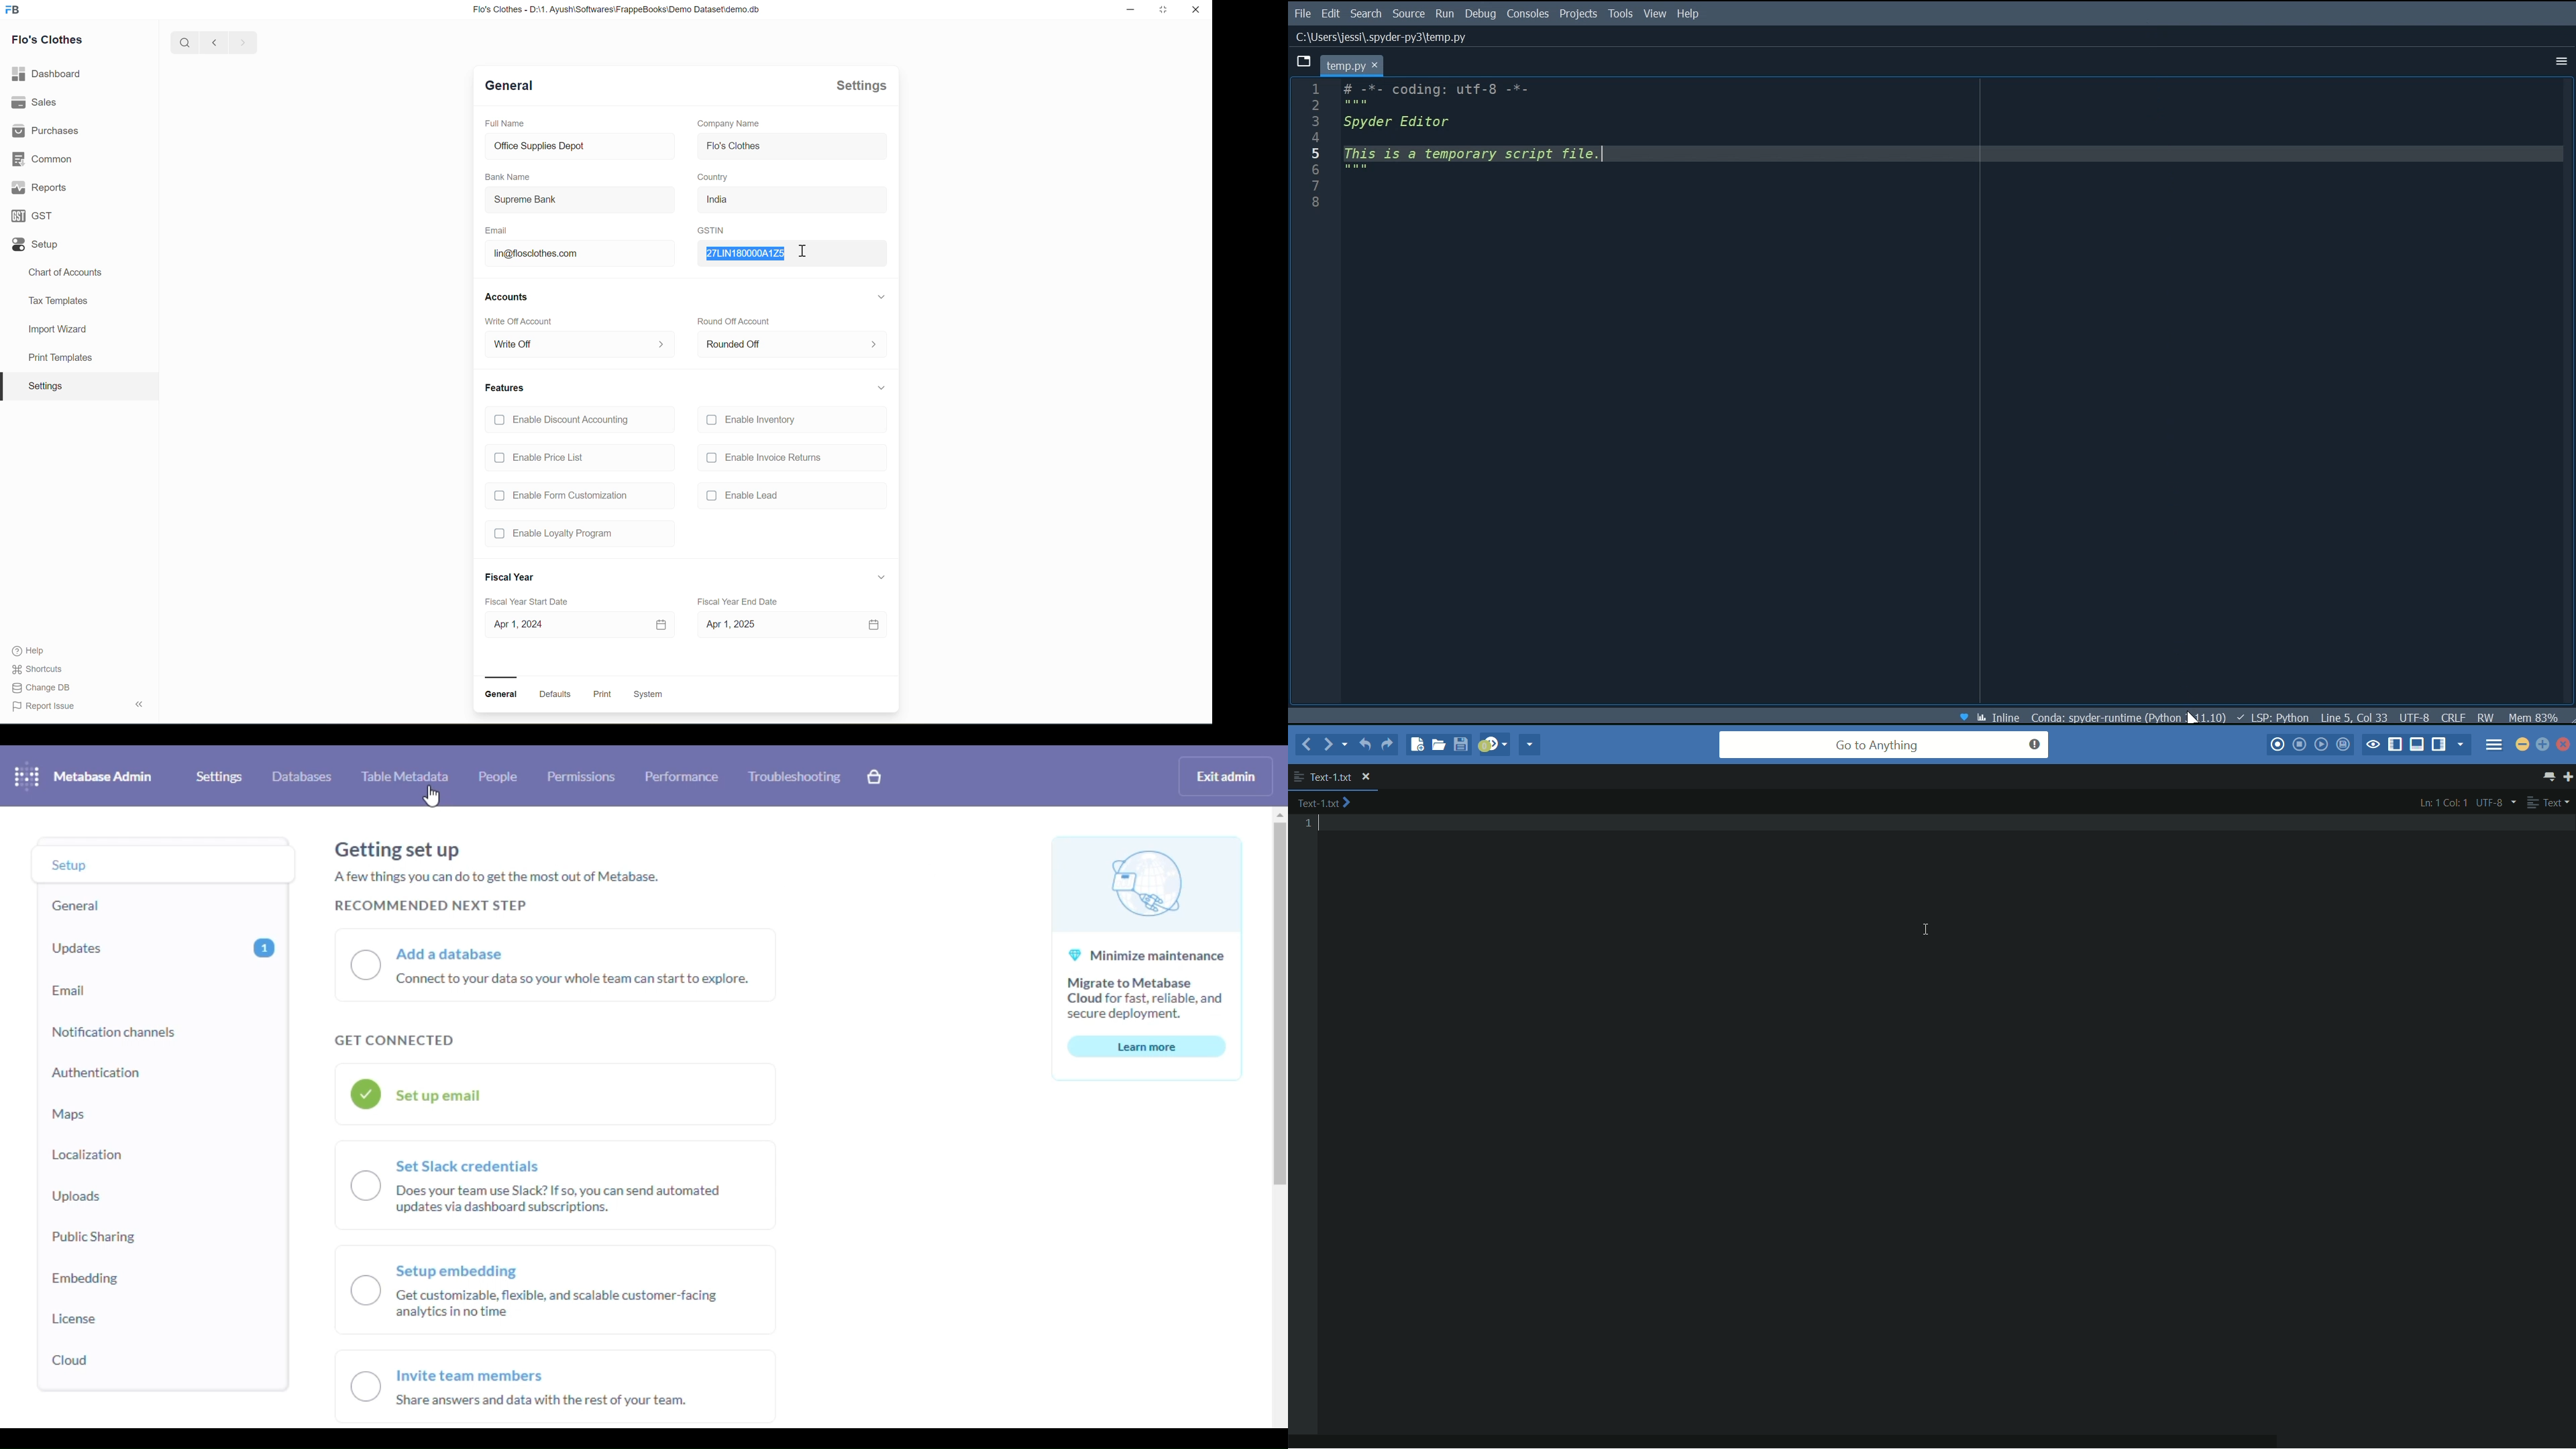 The height and width of the screenshot is (1456, 2576). Describe the element at coordinates (58, 302) in the screenshot. I see `Tax Templates` at that location.